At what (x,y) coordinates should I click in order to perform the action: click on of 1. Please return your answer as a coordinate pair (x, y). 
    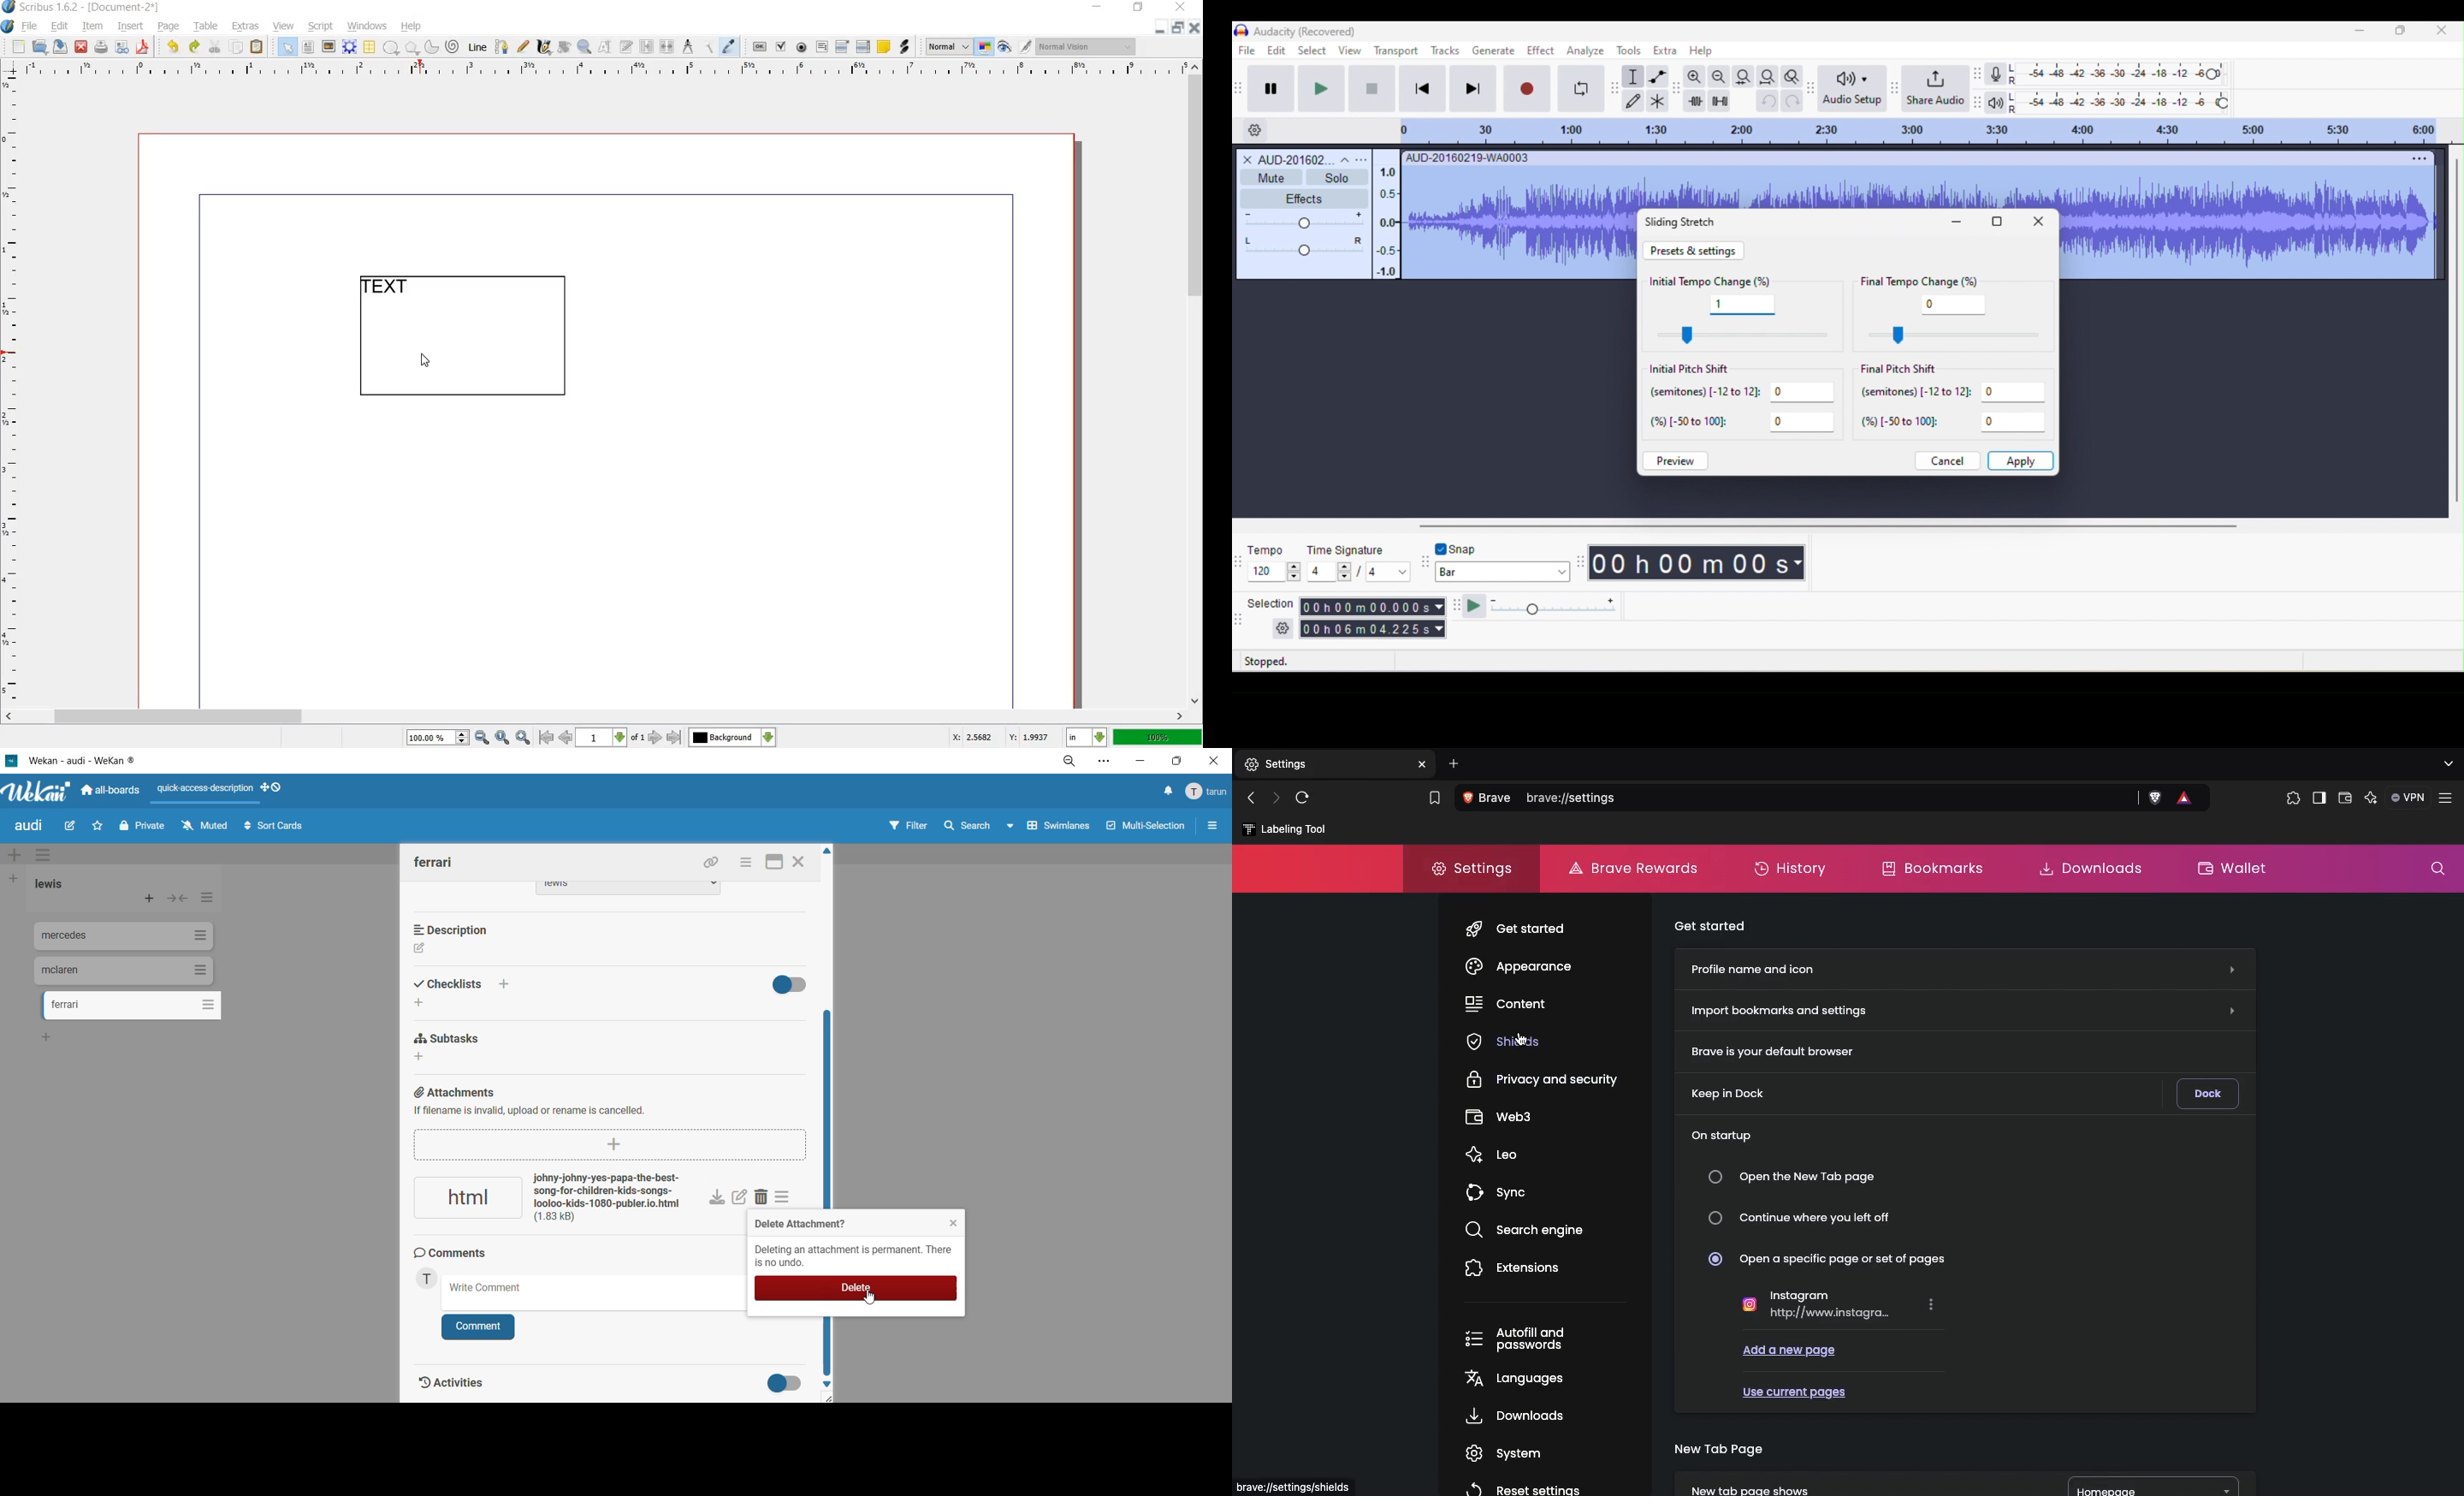
    Looking at the image, I should click on (637, 739).